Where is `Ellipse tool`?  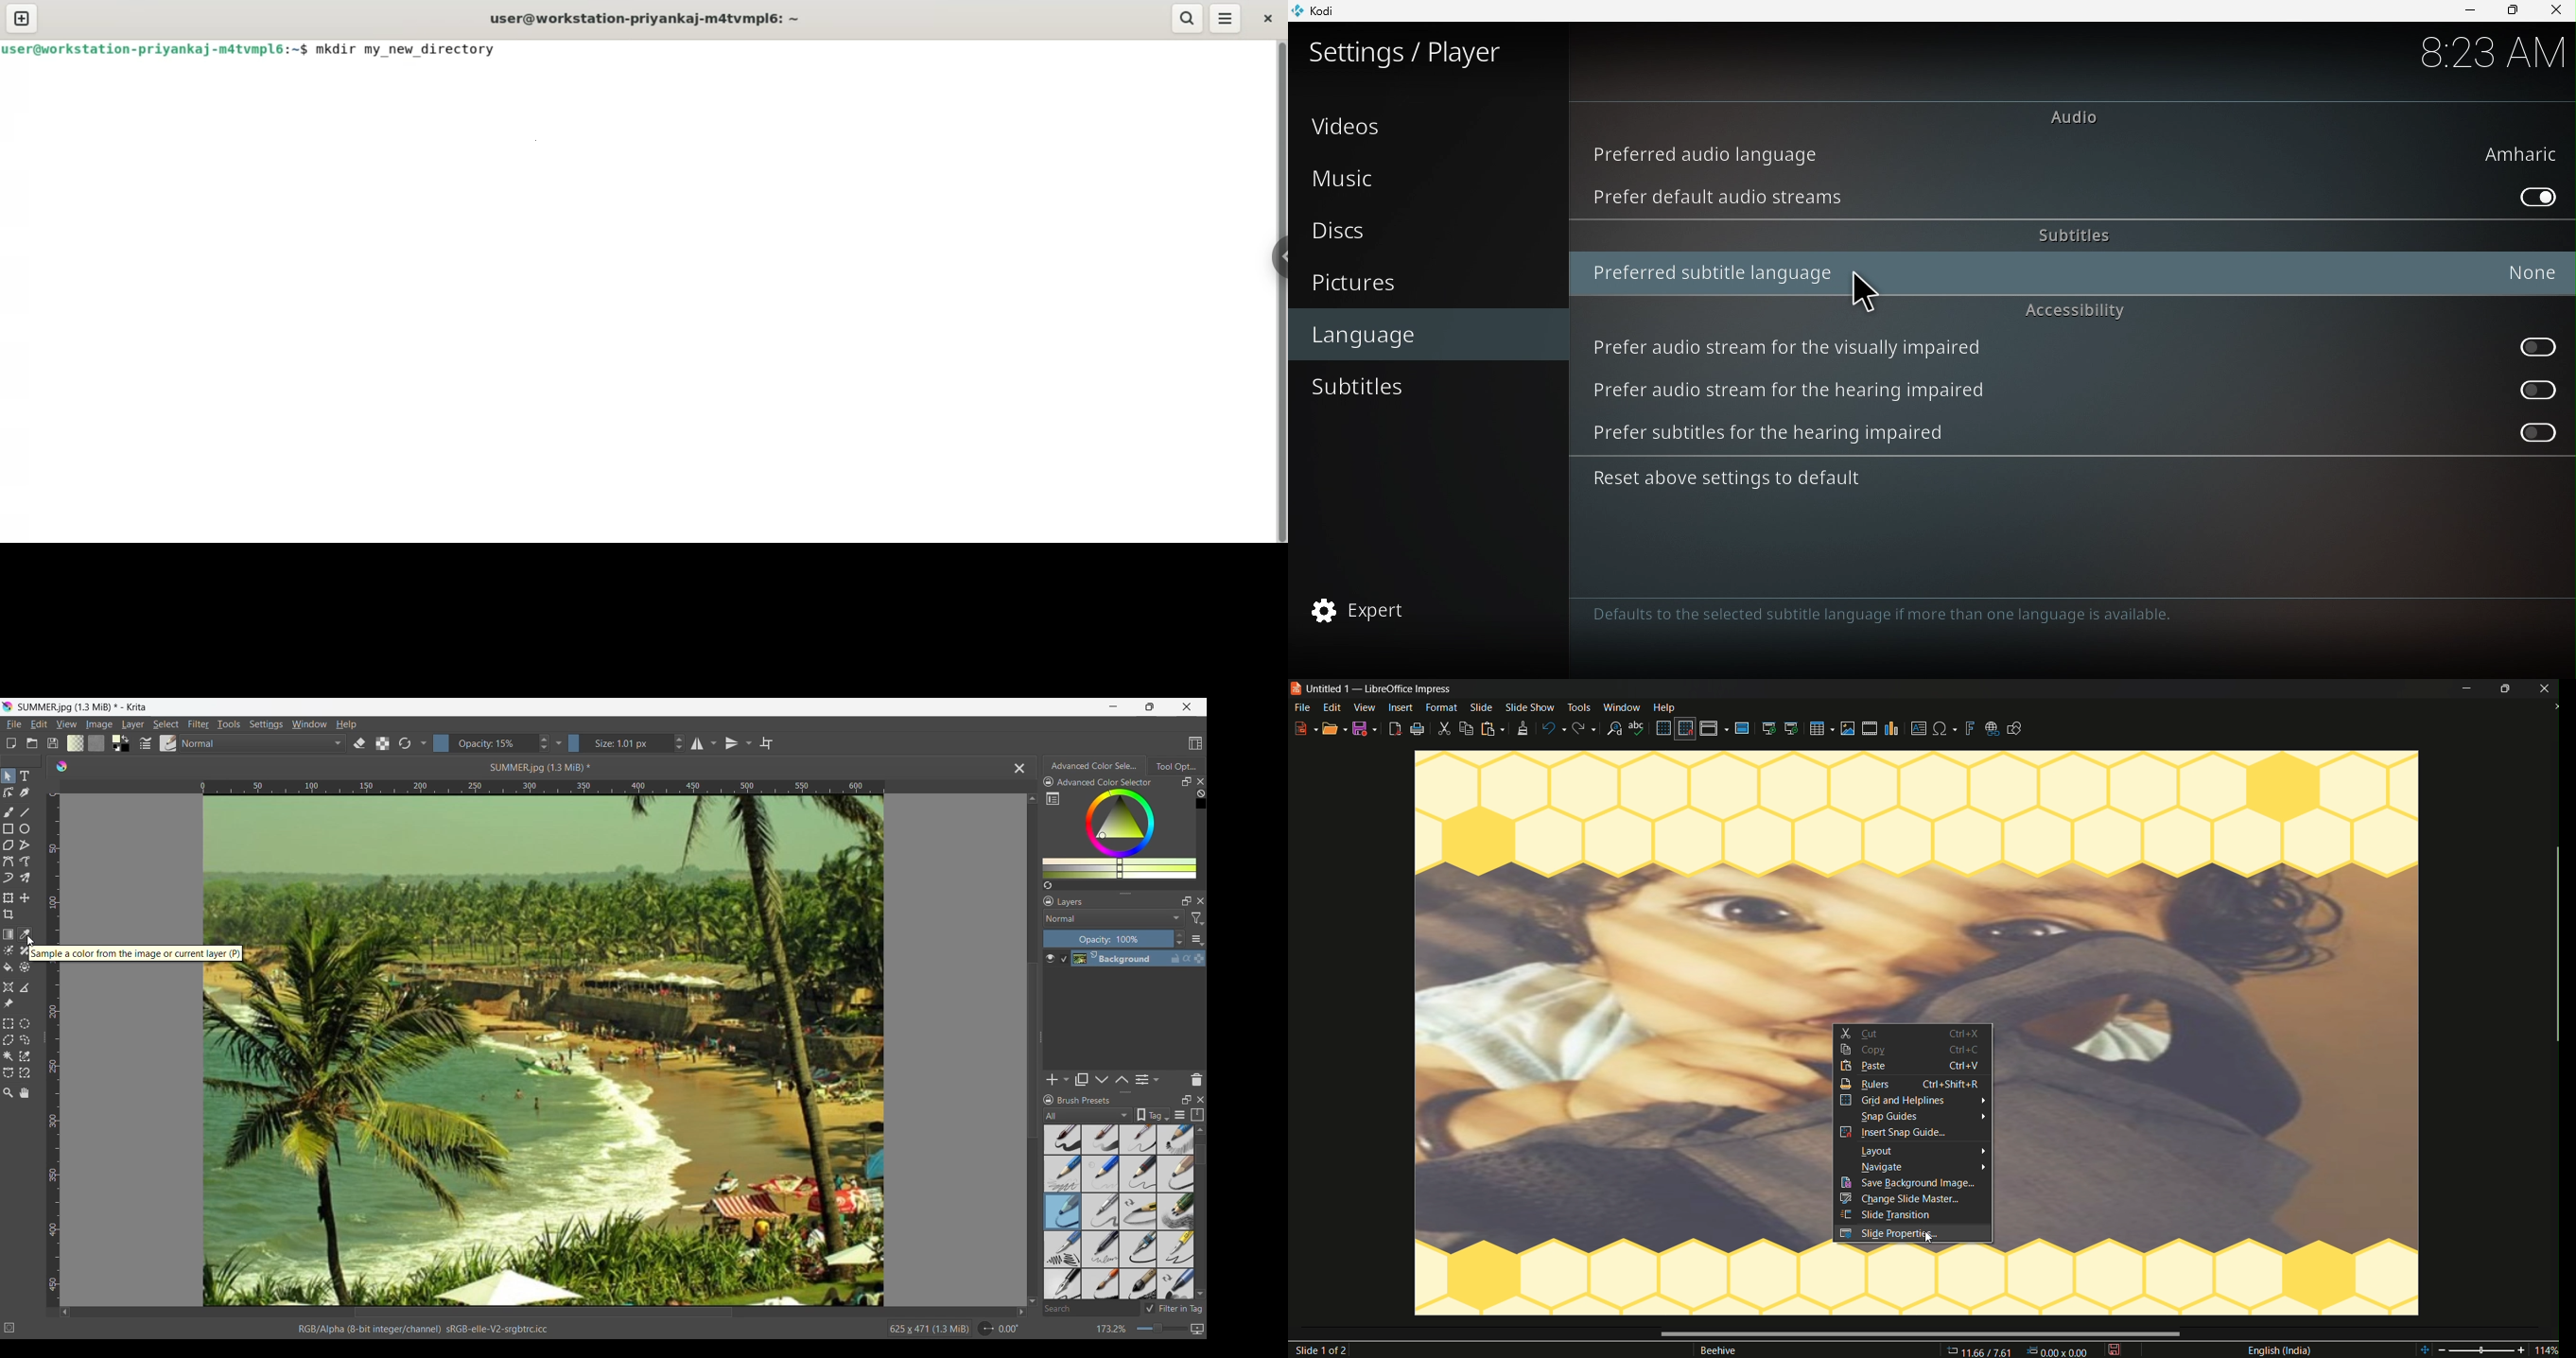
Ellipse tool is located at coordinates (24, 829).